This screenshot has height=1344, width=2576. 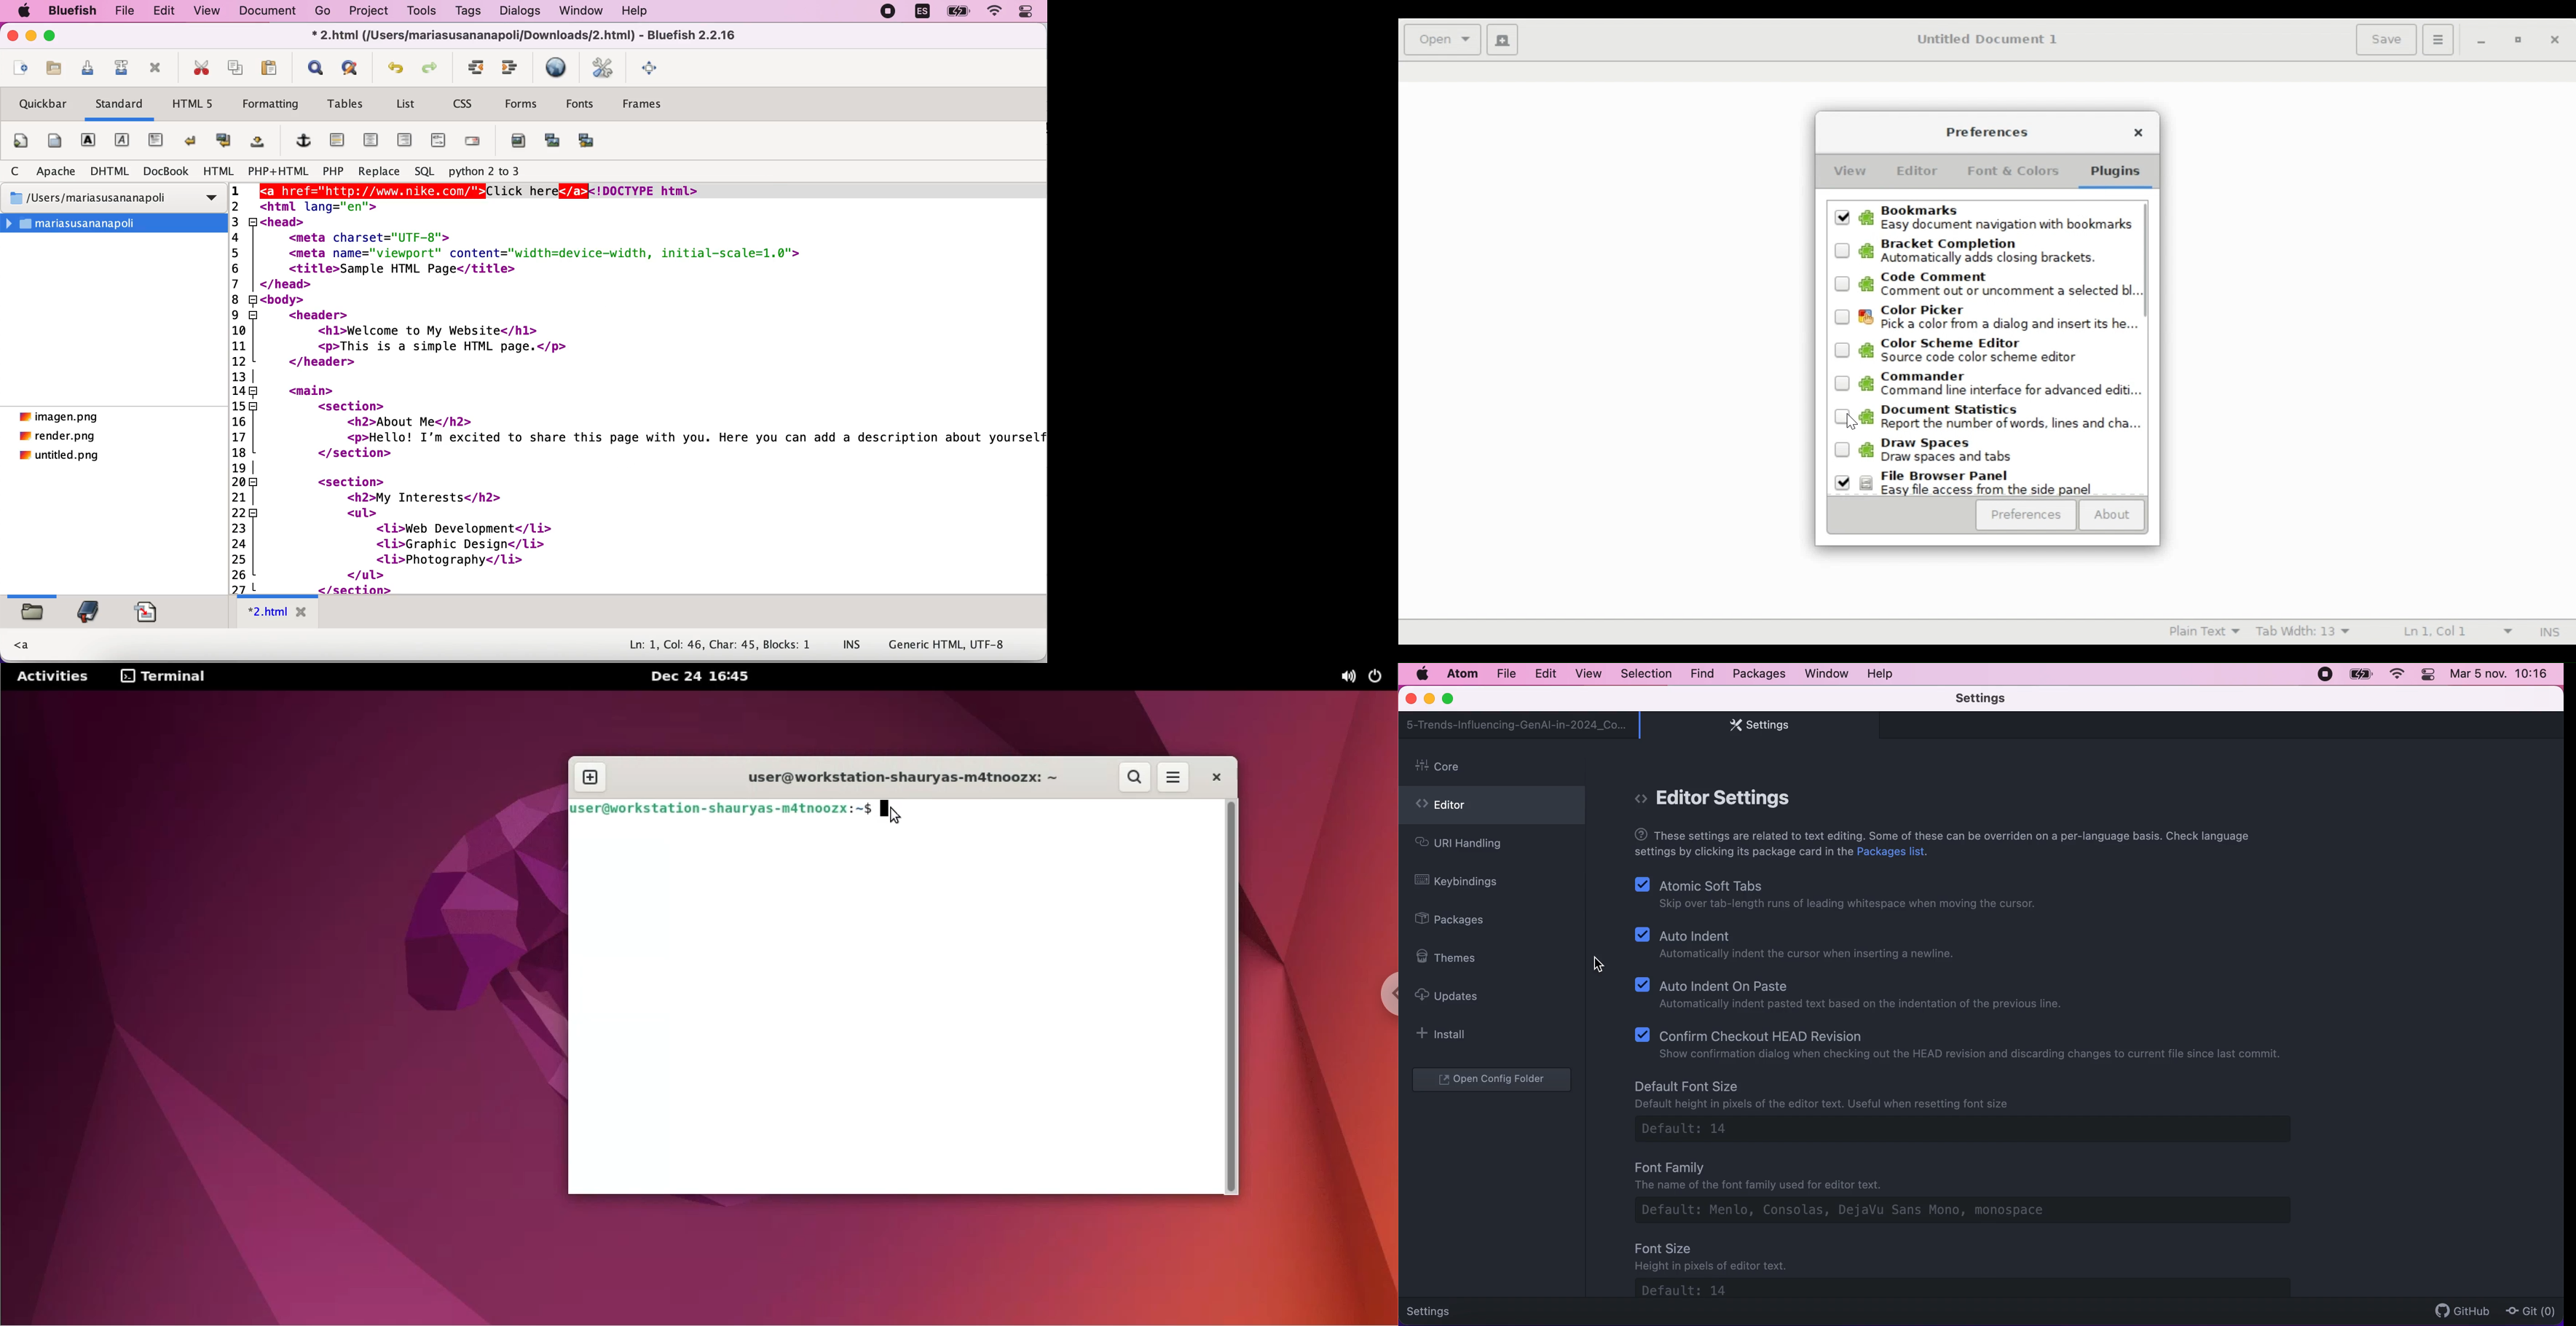 What do you see at coordinates (2501, 676) in the screenshot?
I see `time and date` at bounding box center [2501, 676].